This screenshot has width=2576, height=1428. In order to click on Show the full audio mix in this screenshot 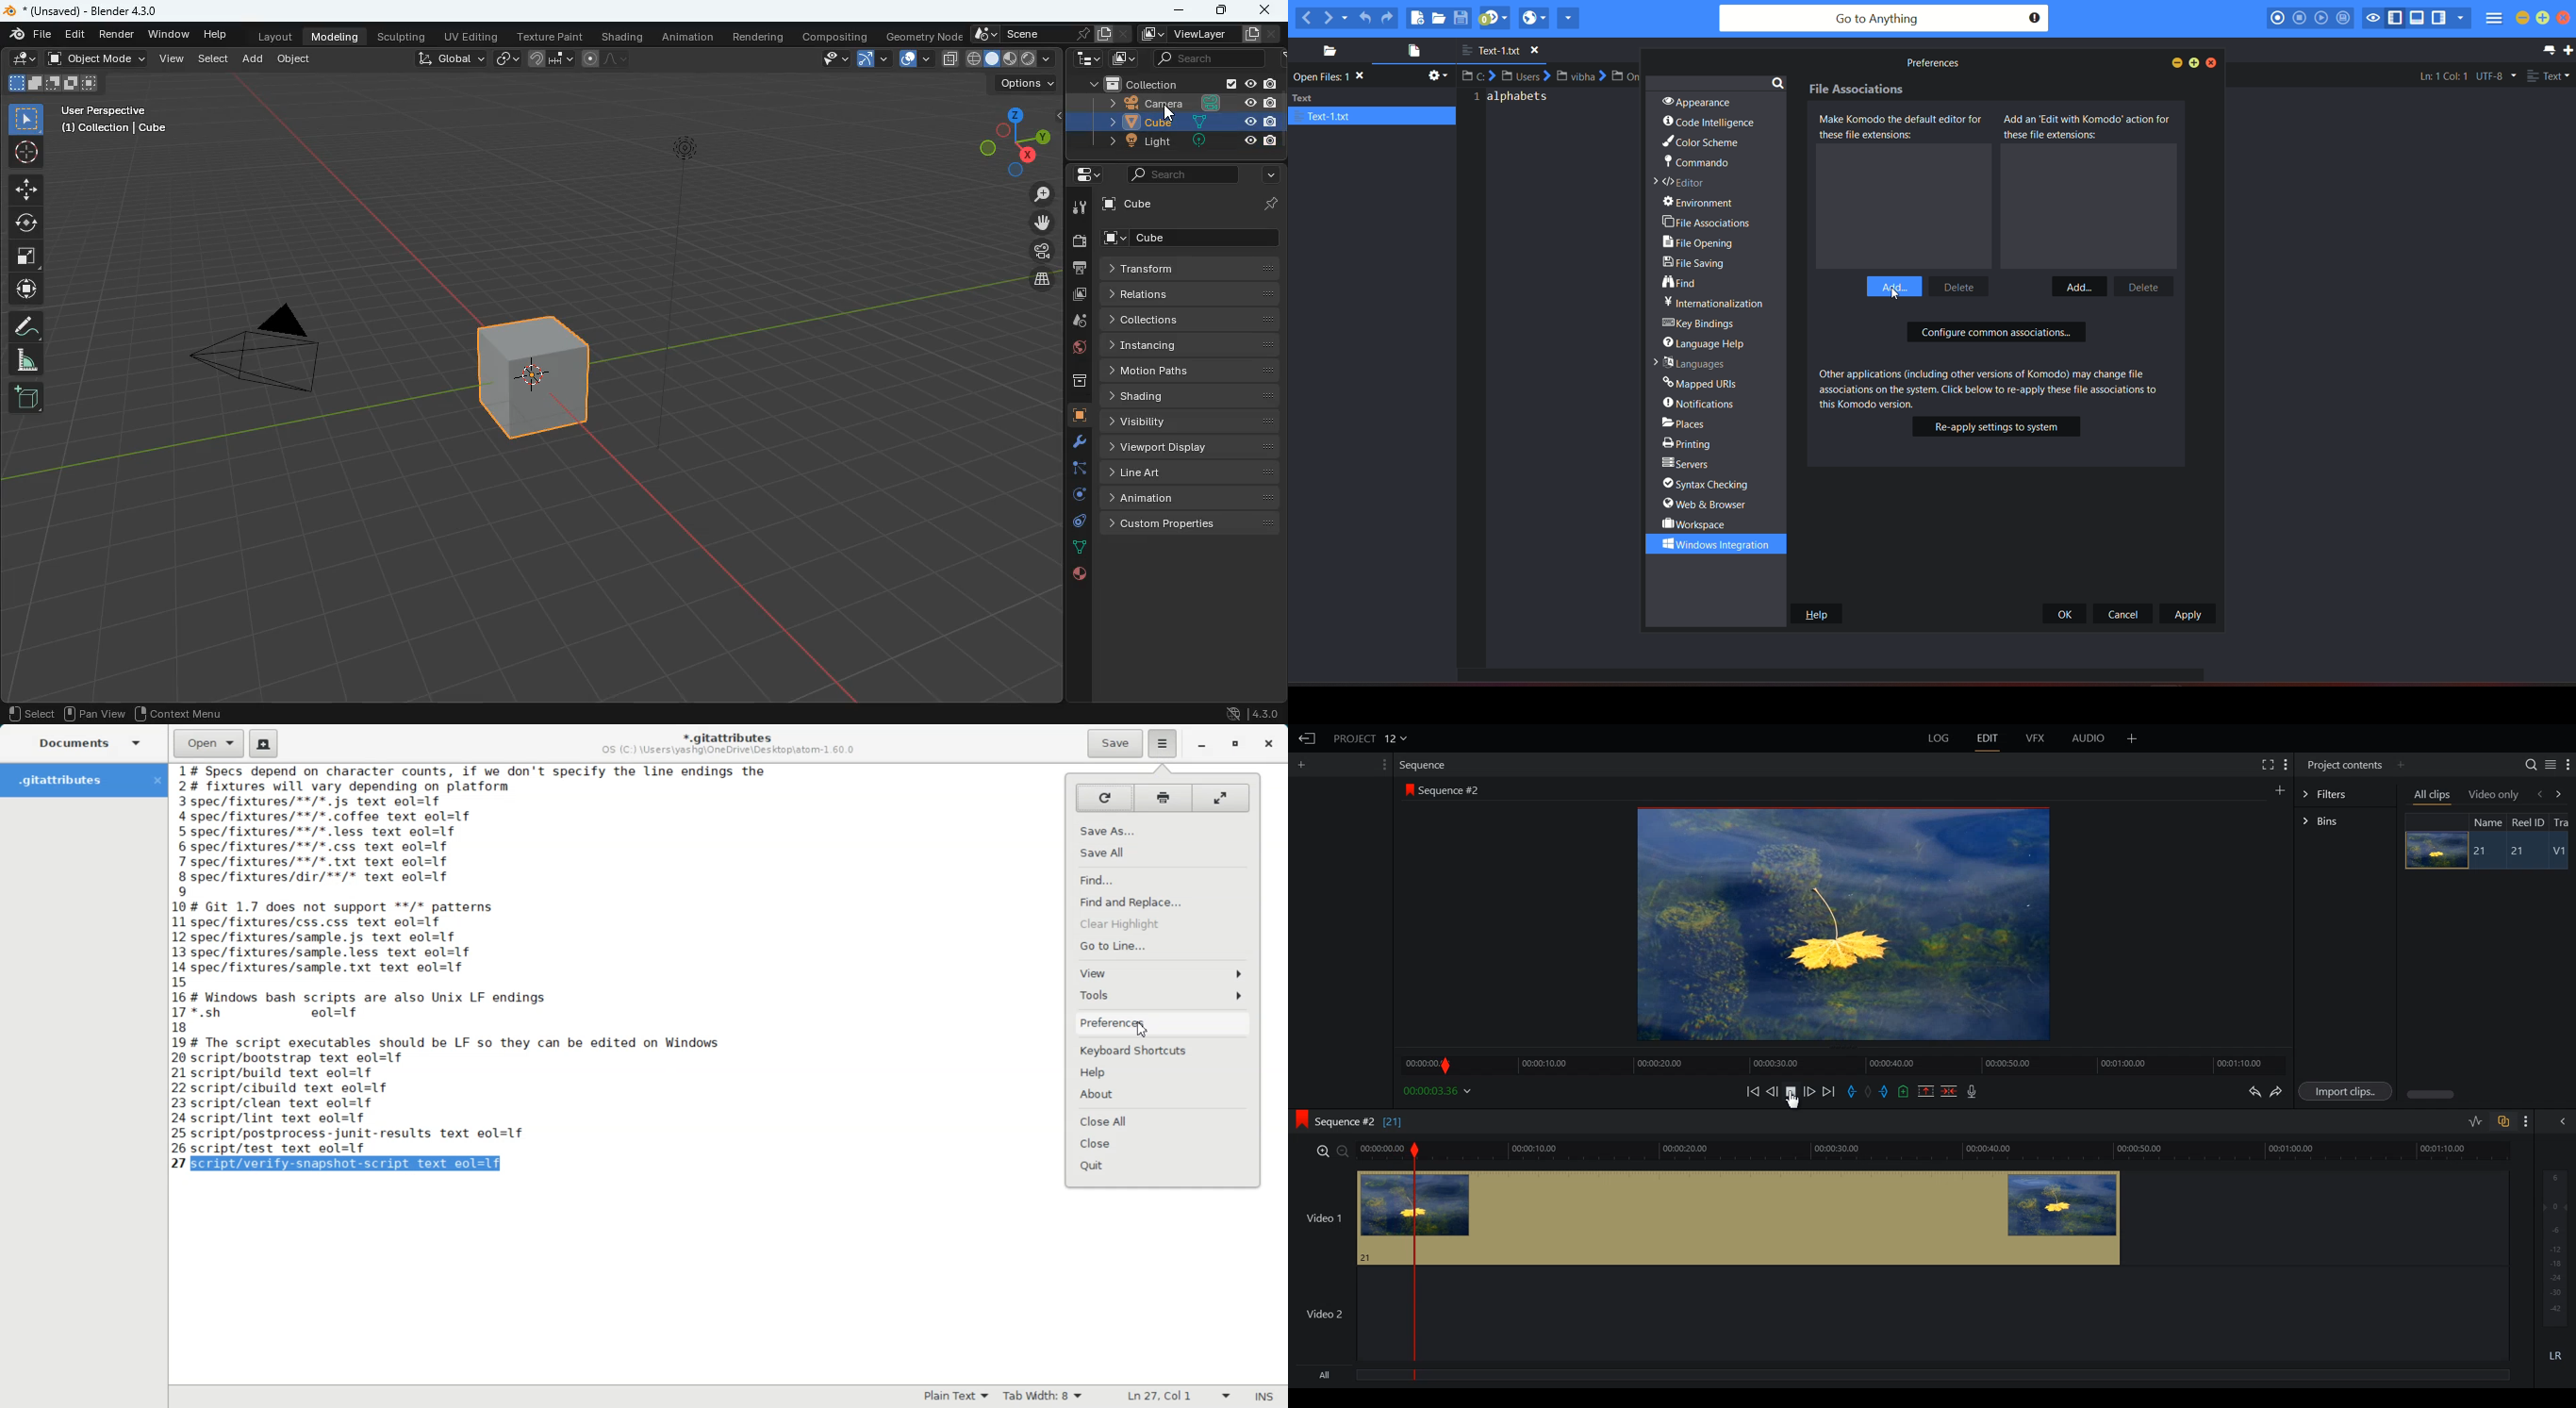, I will do `click(2559, 1121)`.